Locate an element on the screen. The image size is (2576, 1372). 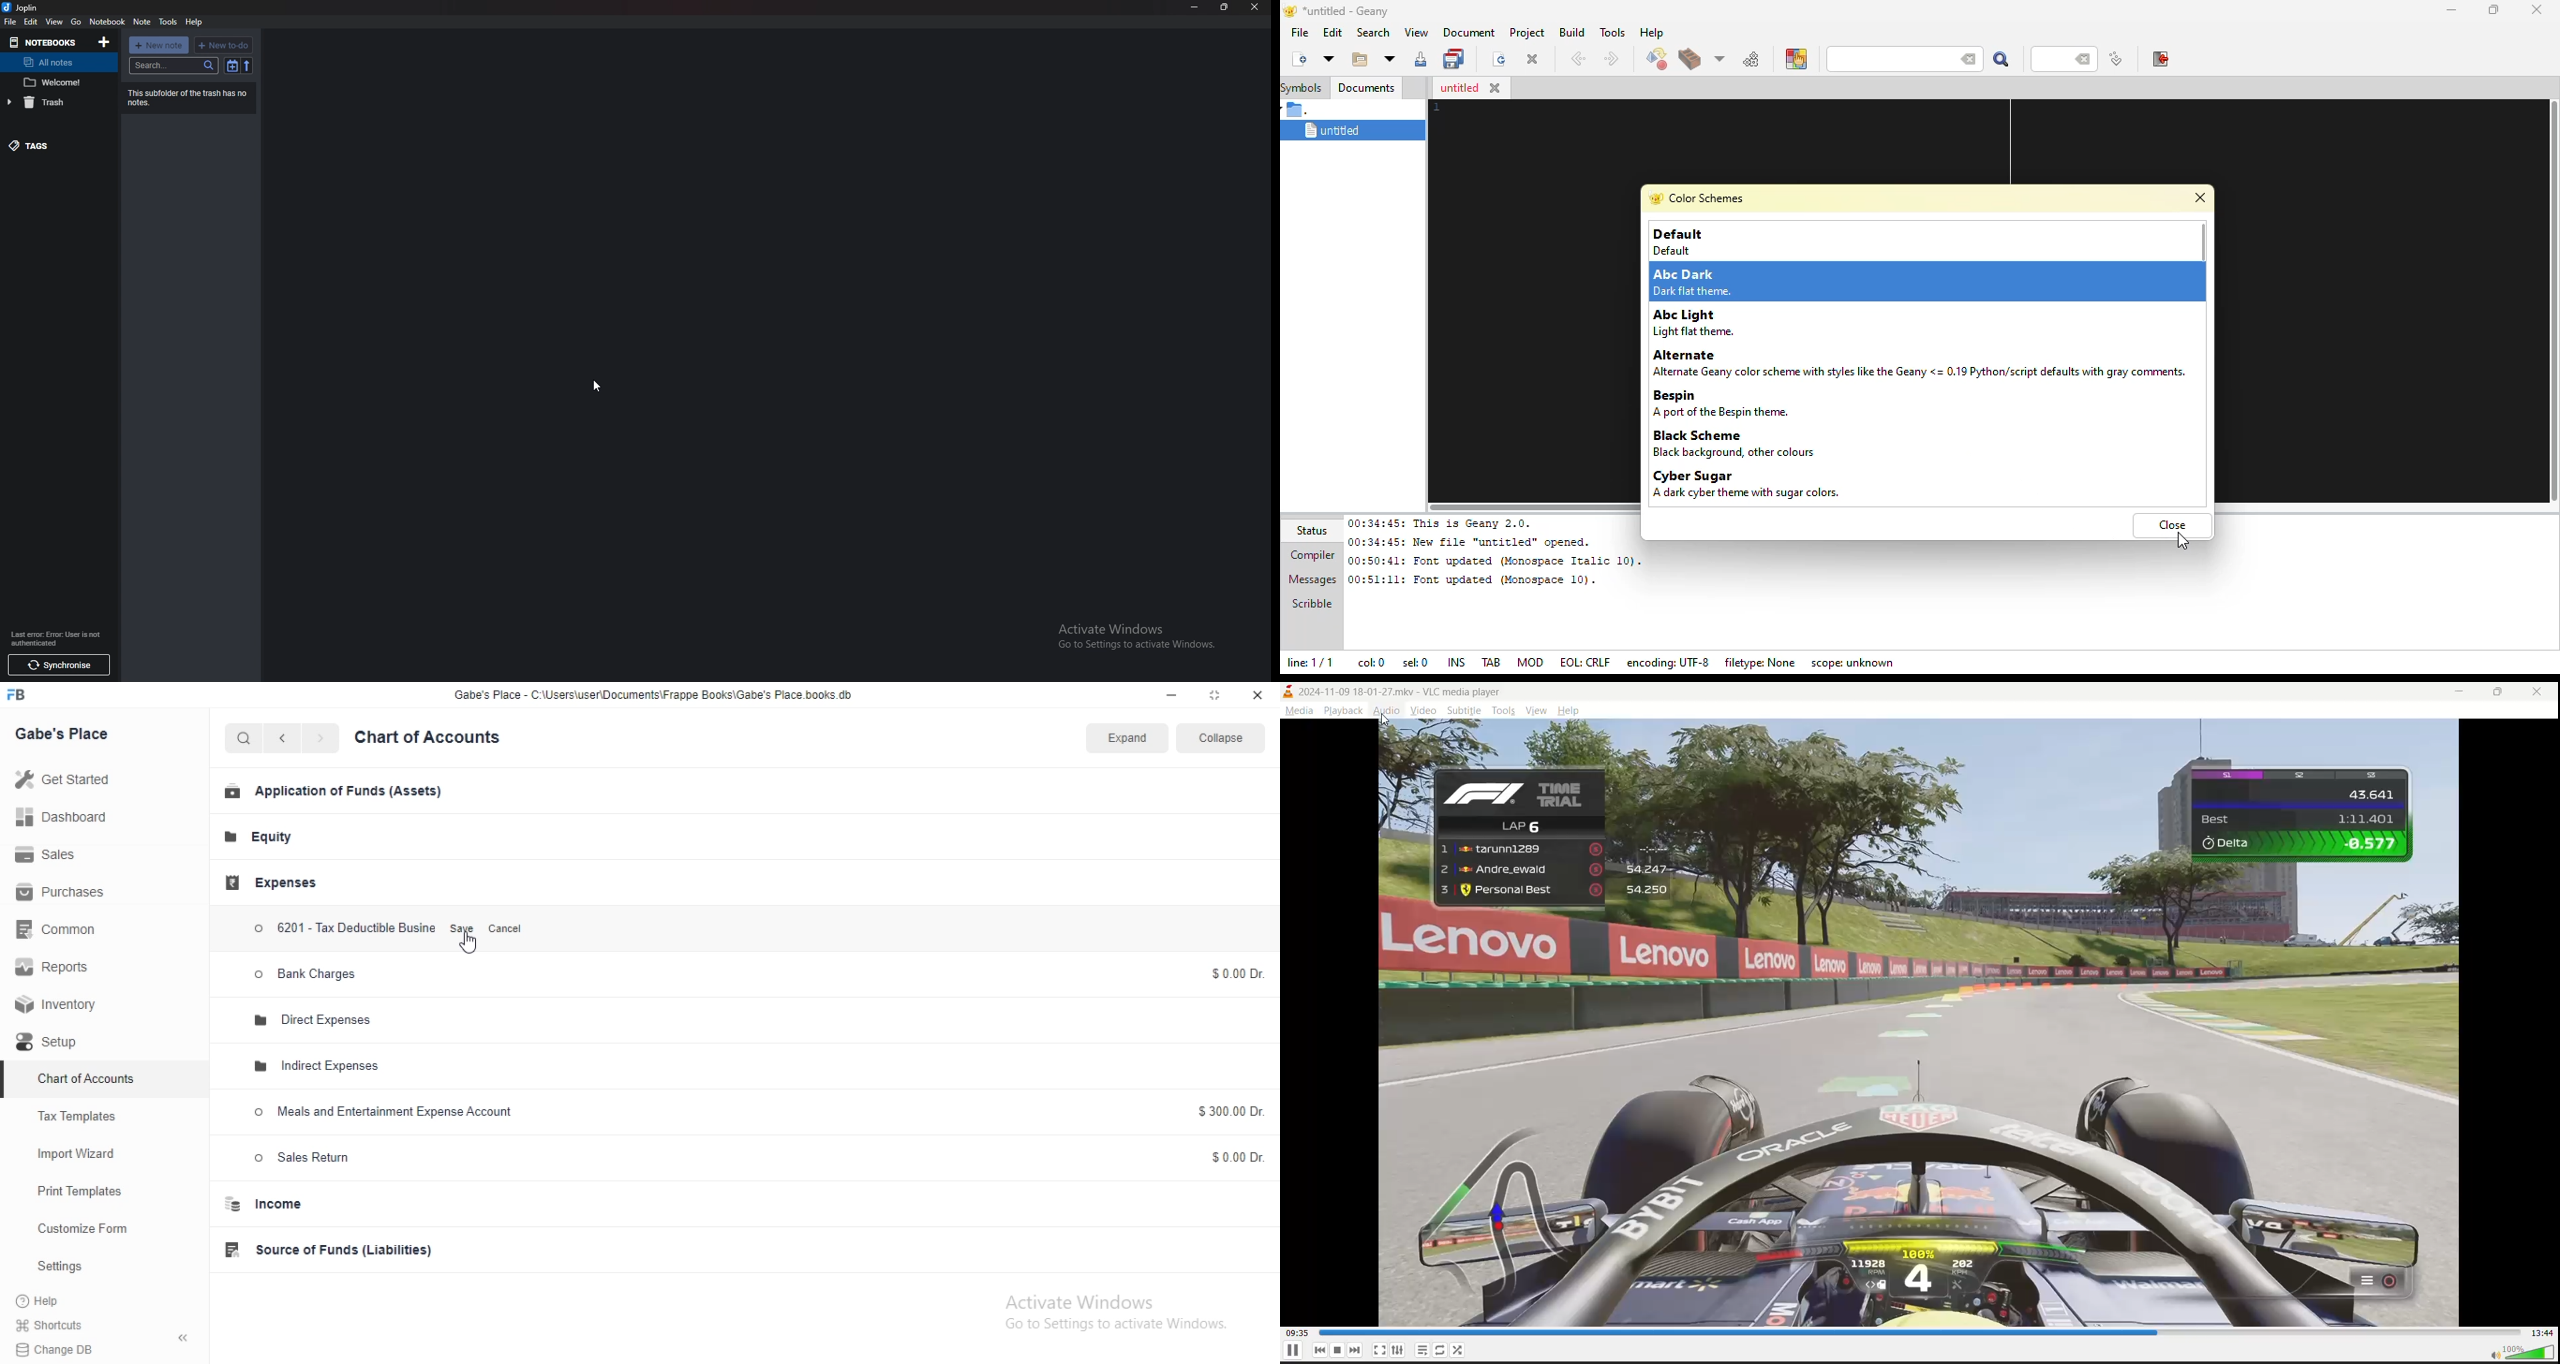
Print Templates is located at coordinates (78, 1190).